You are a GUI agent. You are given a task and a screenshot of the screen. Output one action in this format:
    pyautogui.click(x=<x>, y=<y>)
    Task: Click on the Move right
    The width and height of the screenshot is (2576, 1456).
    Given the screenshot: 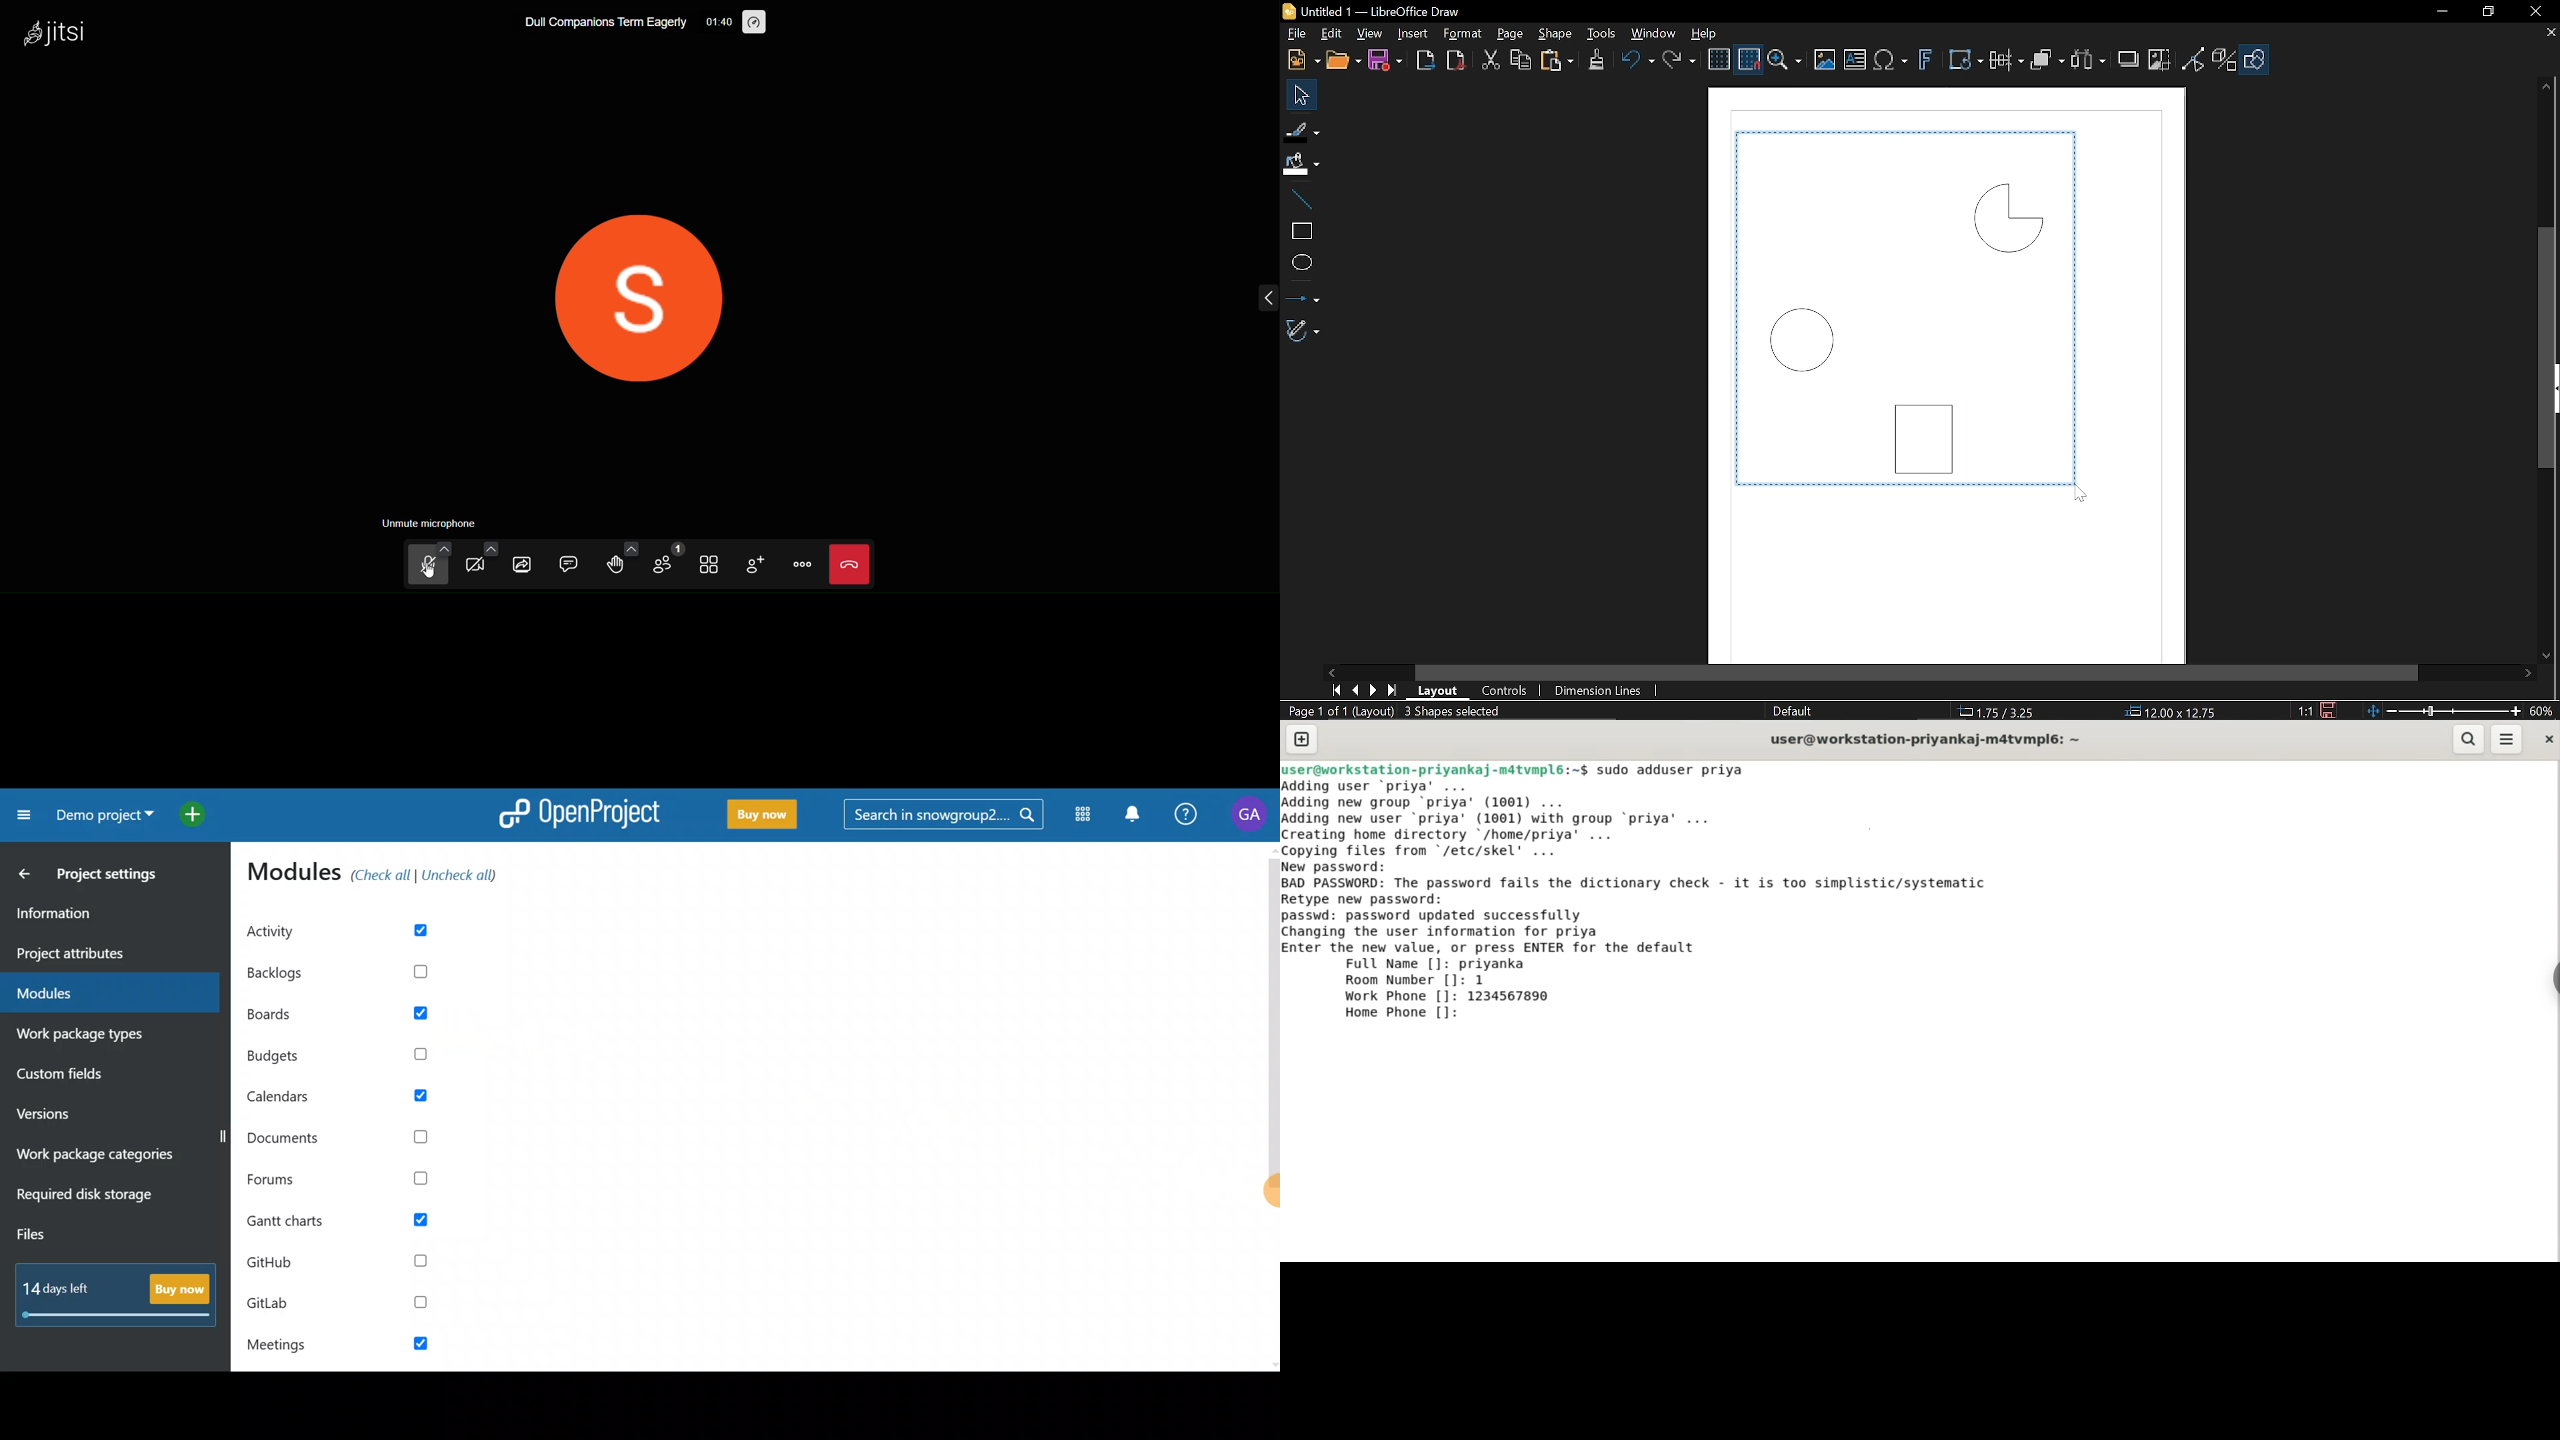 What is the action you would take?
    pyautogui.click(x=2530, y=675)
    